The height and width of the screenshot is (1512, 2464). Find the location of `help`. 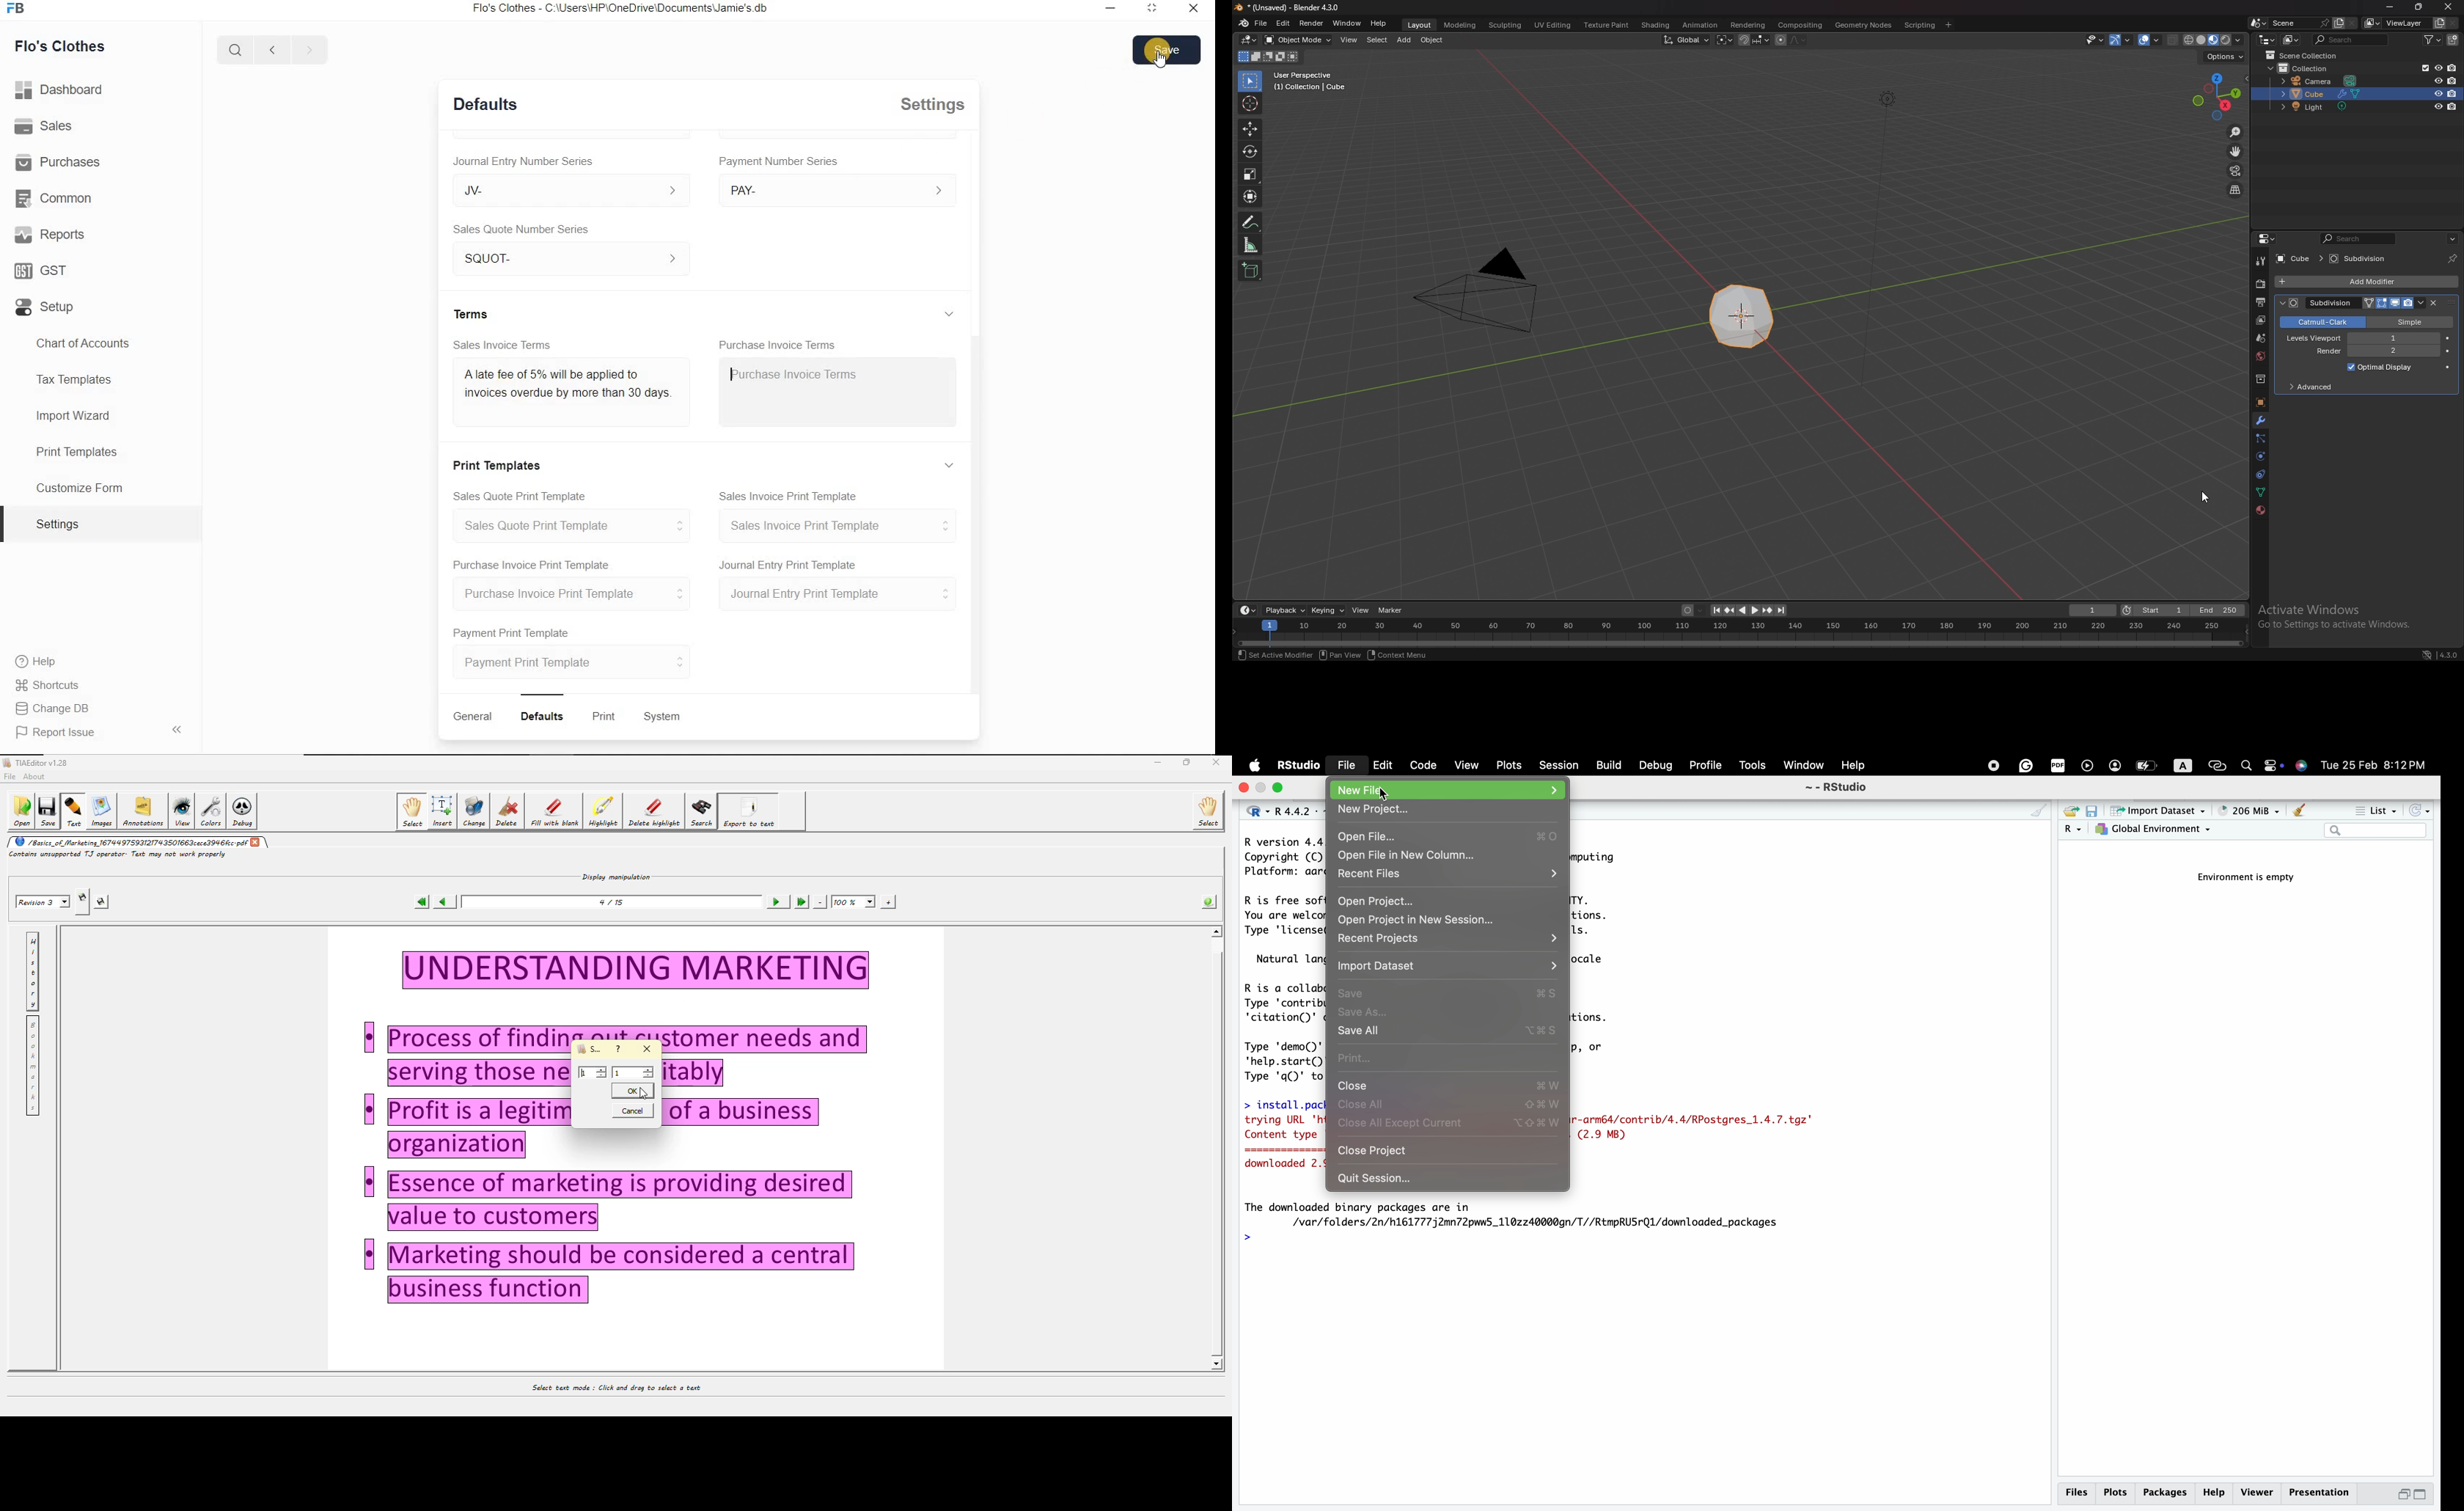

help is located at coordinates (1856, 765).